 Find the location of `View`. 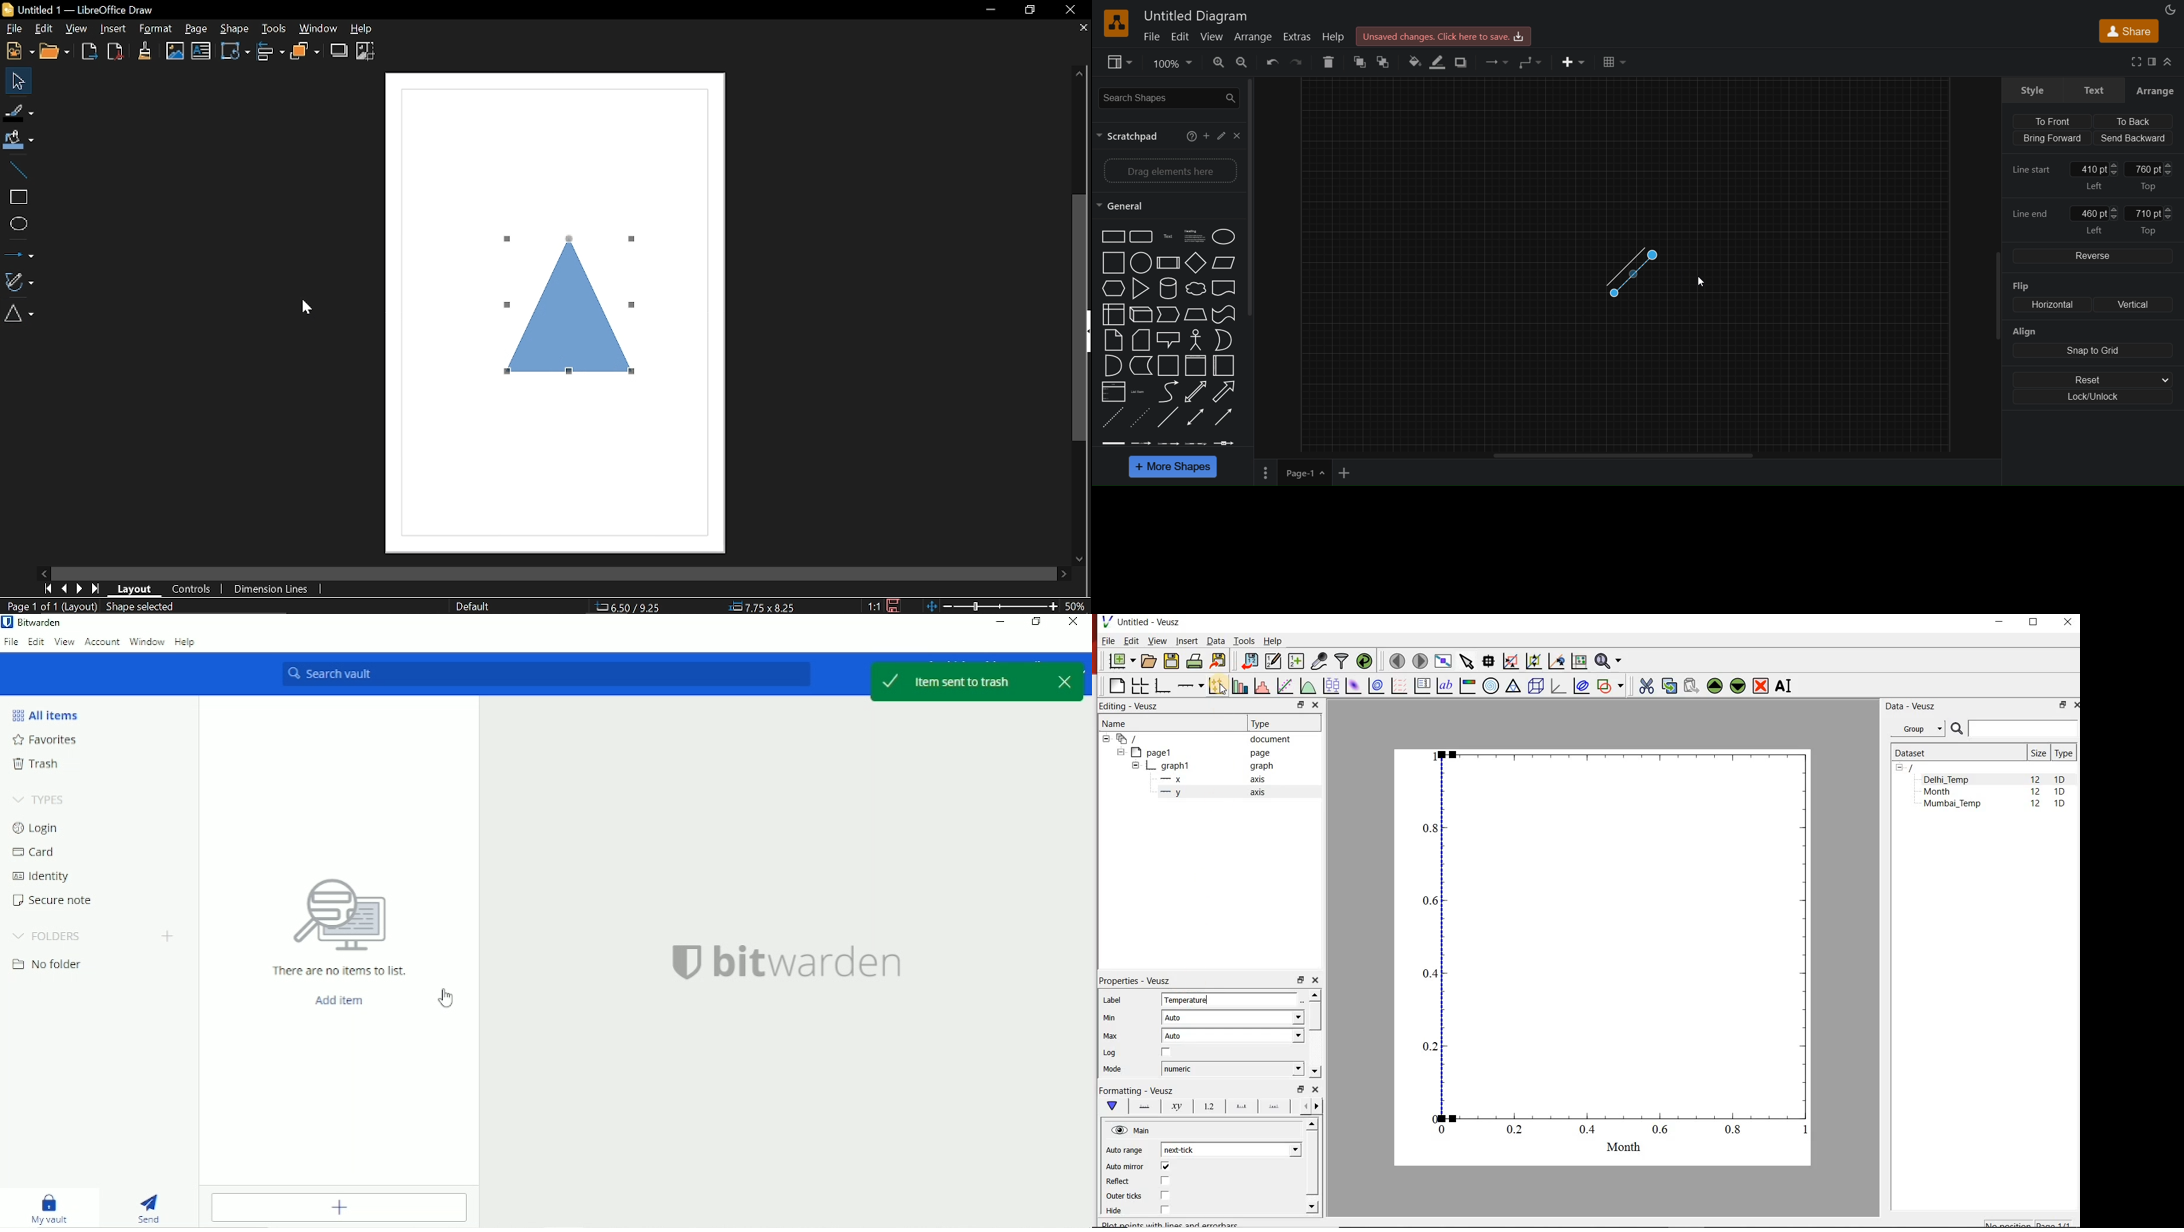

View is located at coordinates (77, 28).